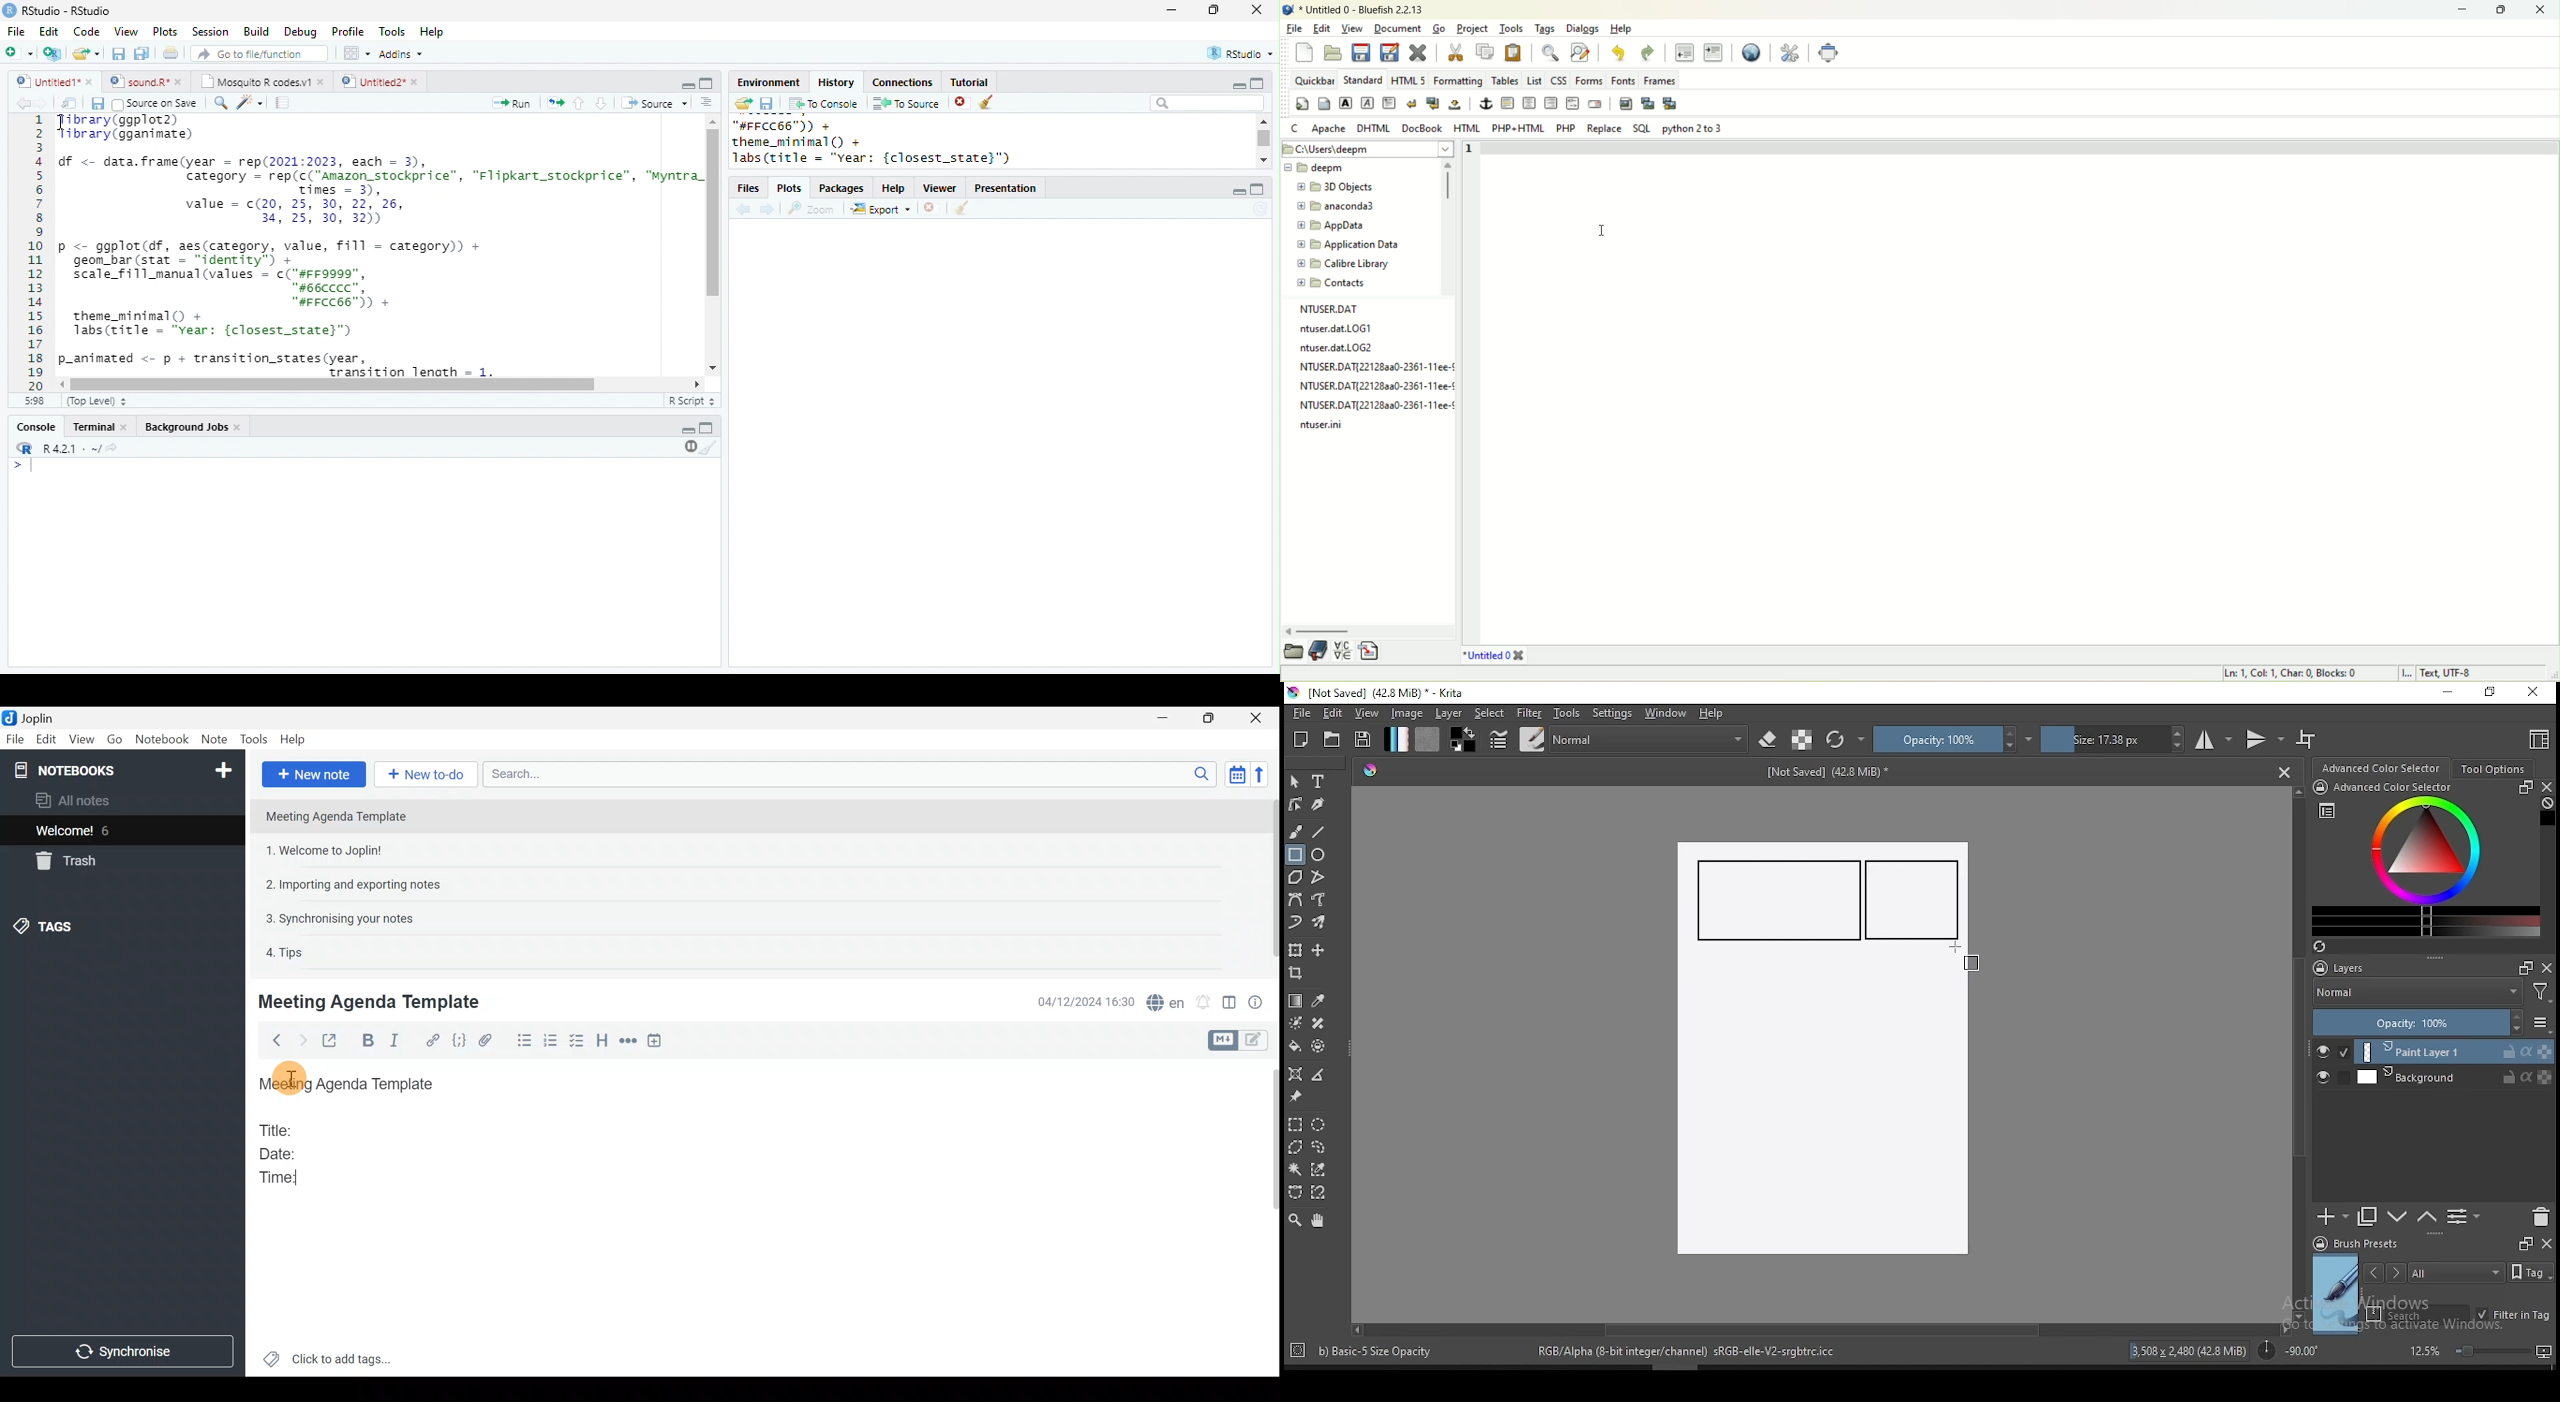  Describe the element at coordinates (1340, 326) in the screenshot. I see `ntuser.dat.LOG1` at that location.